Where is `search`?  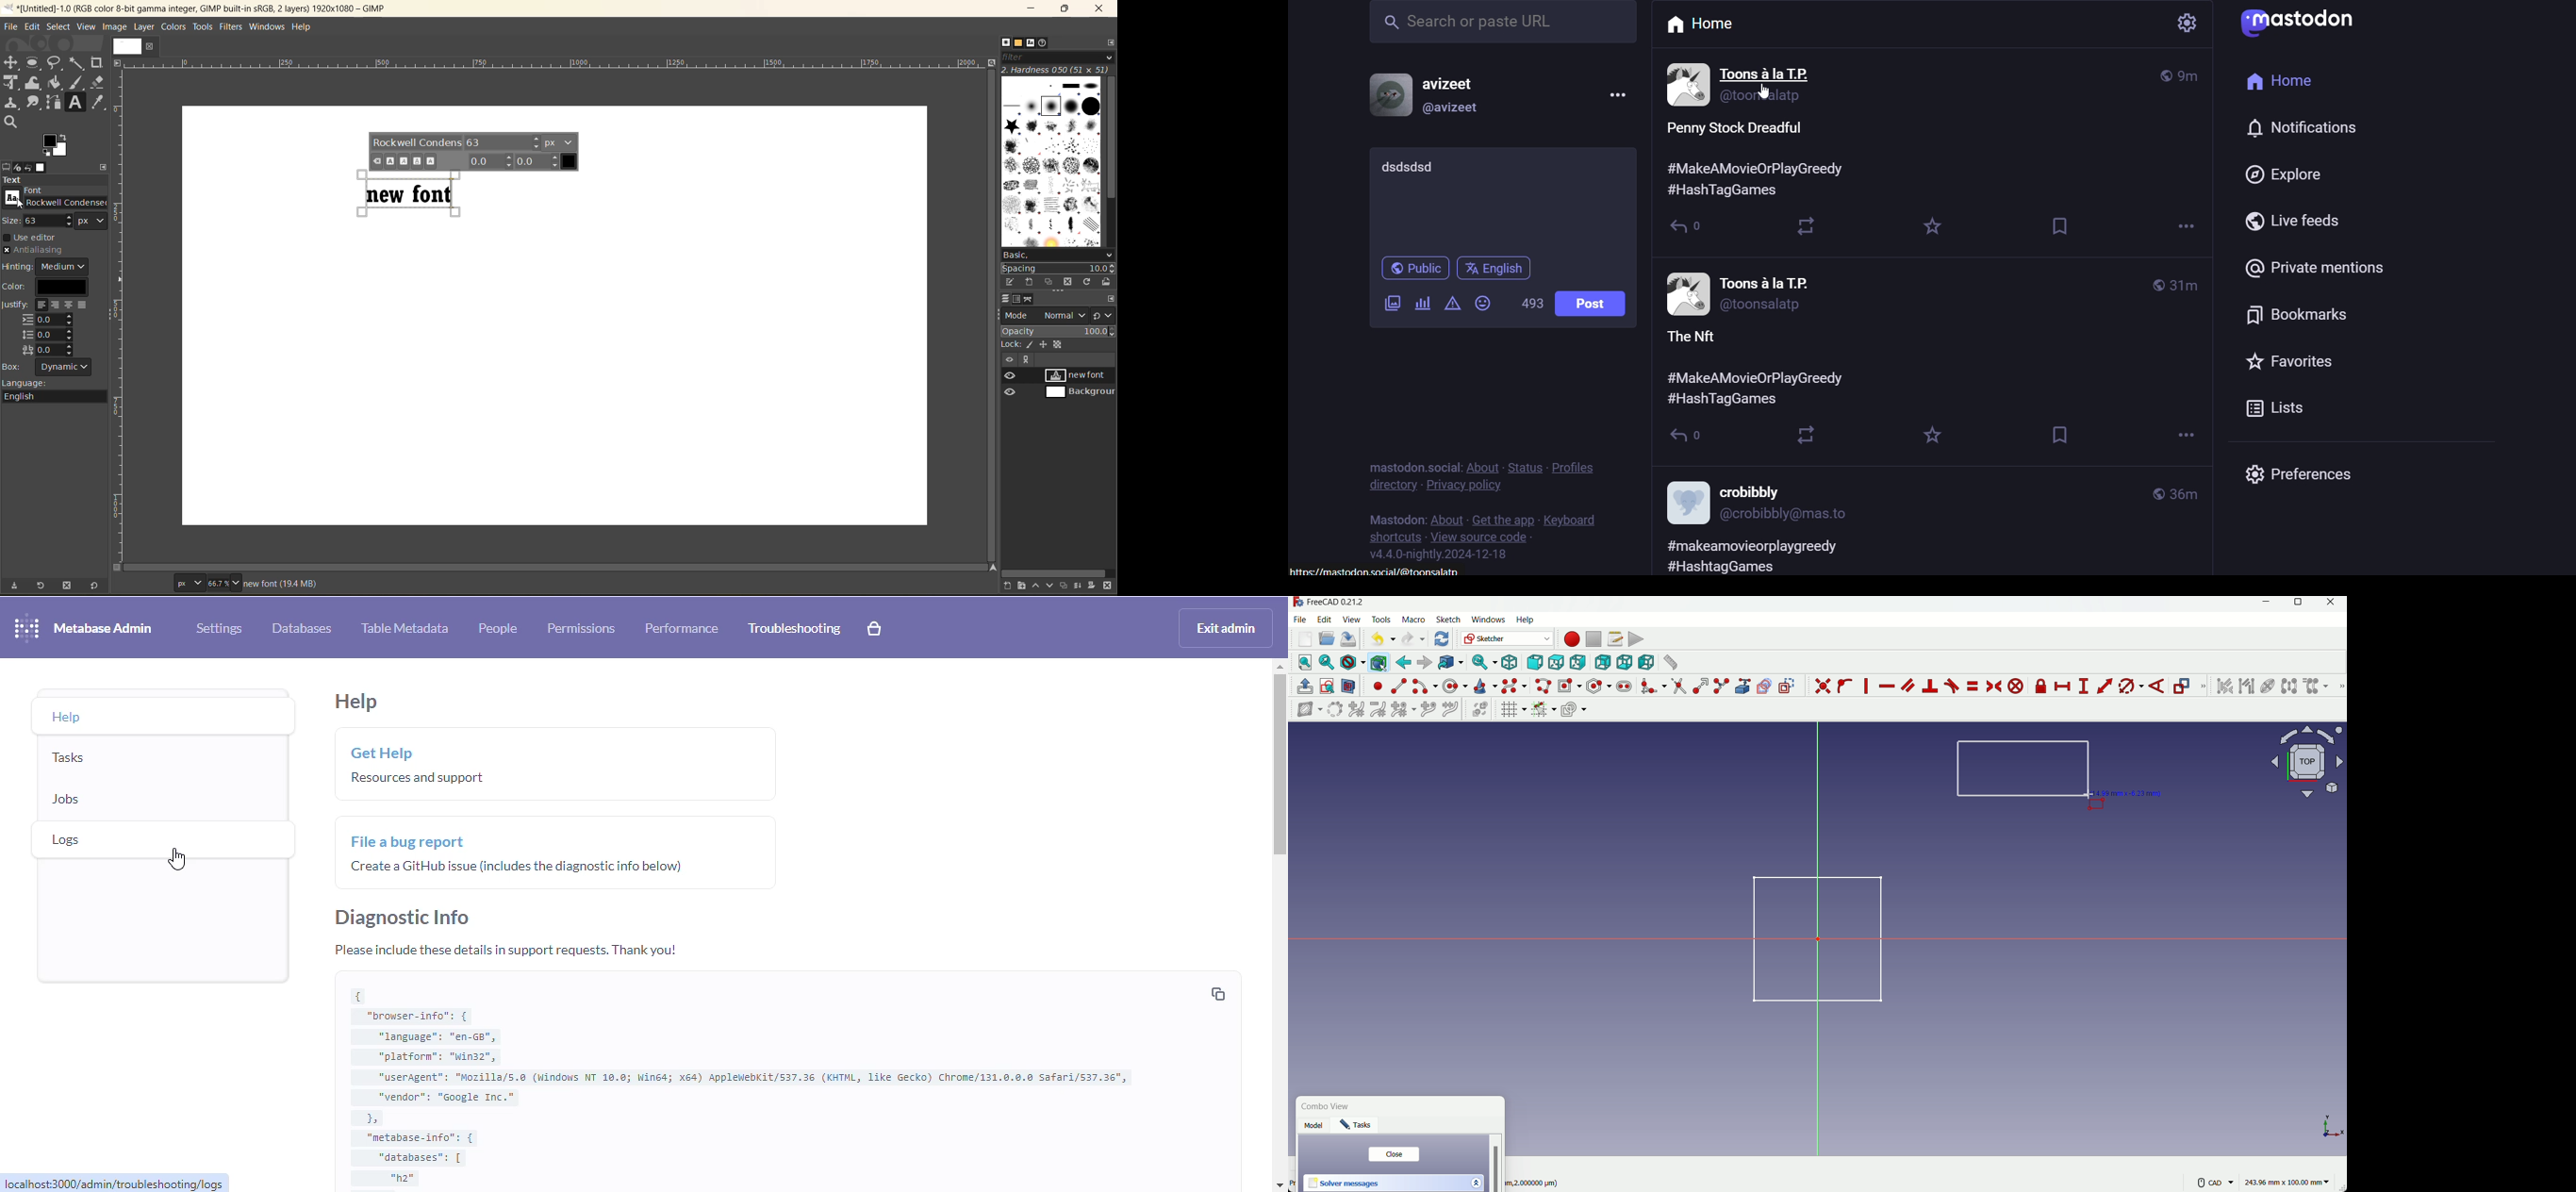 search is located at coordinates (1502, 28).